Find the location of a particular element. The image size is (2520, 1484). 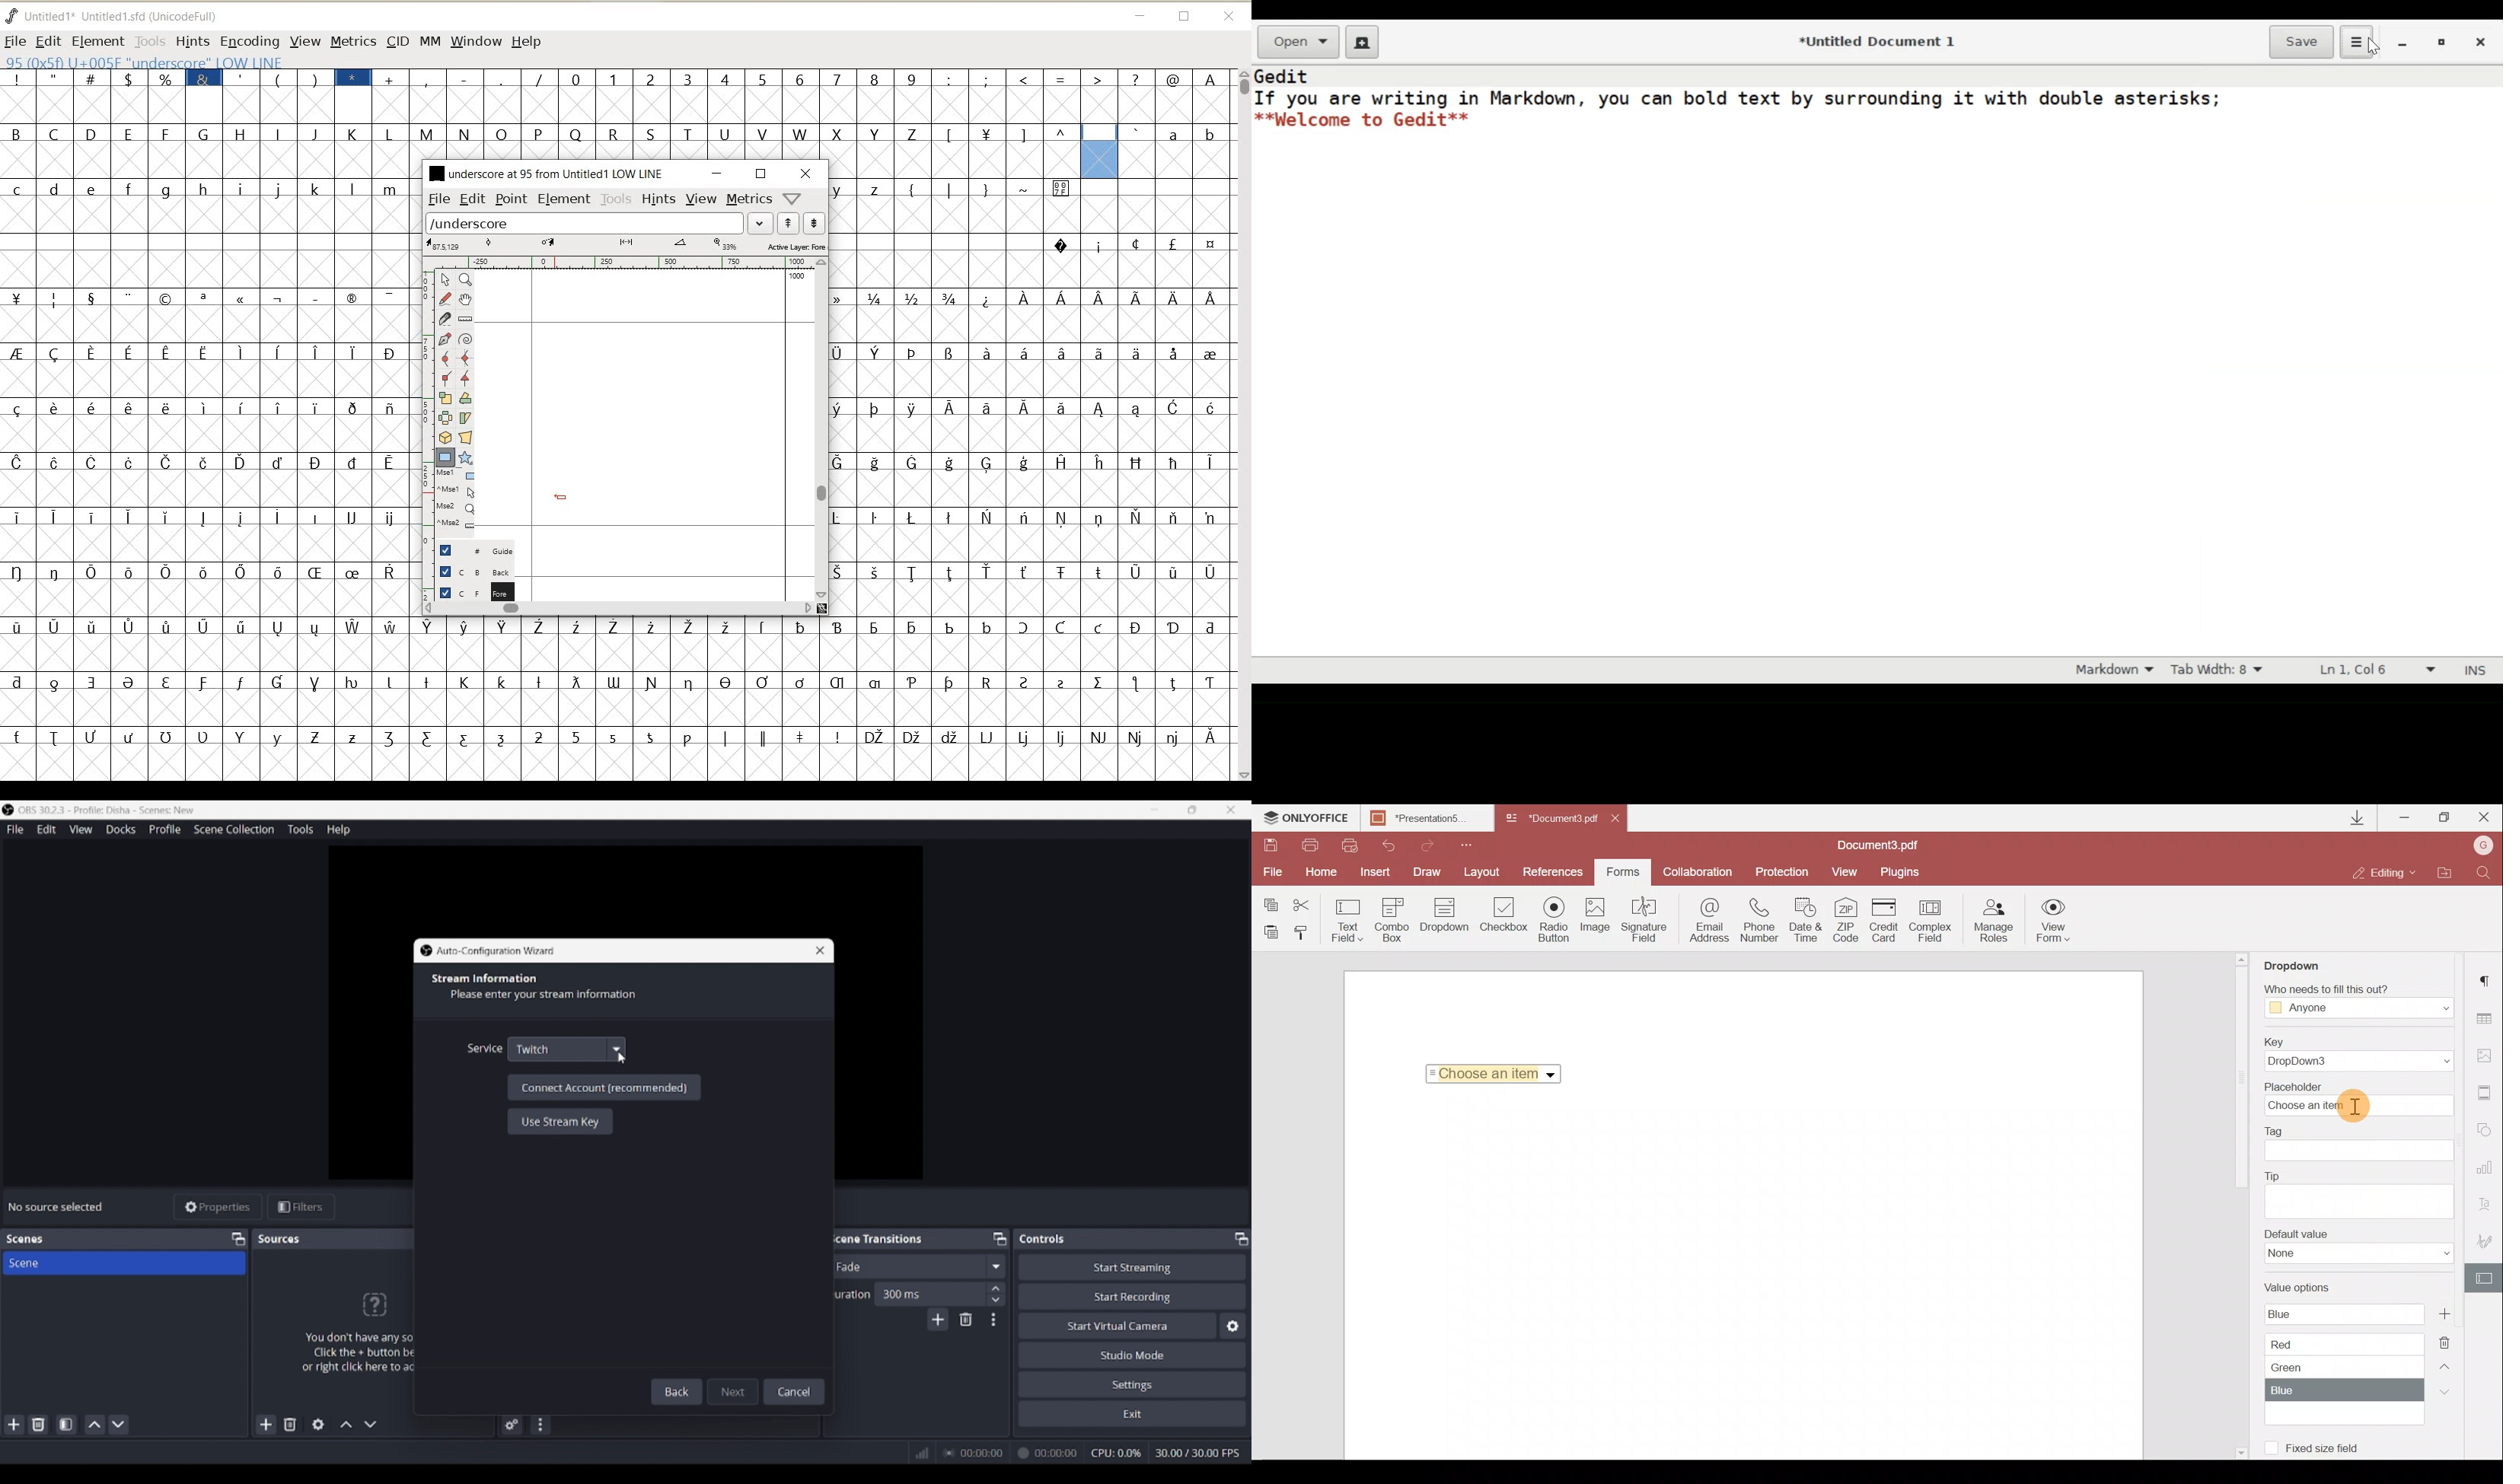

Draw is located at coordinates (1430, 872).